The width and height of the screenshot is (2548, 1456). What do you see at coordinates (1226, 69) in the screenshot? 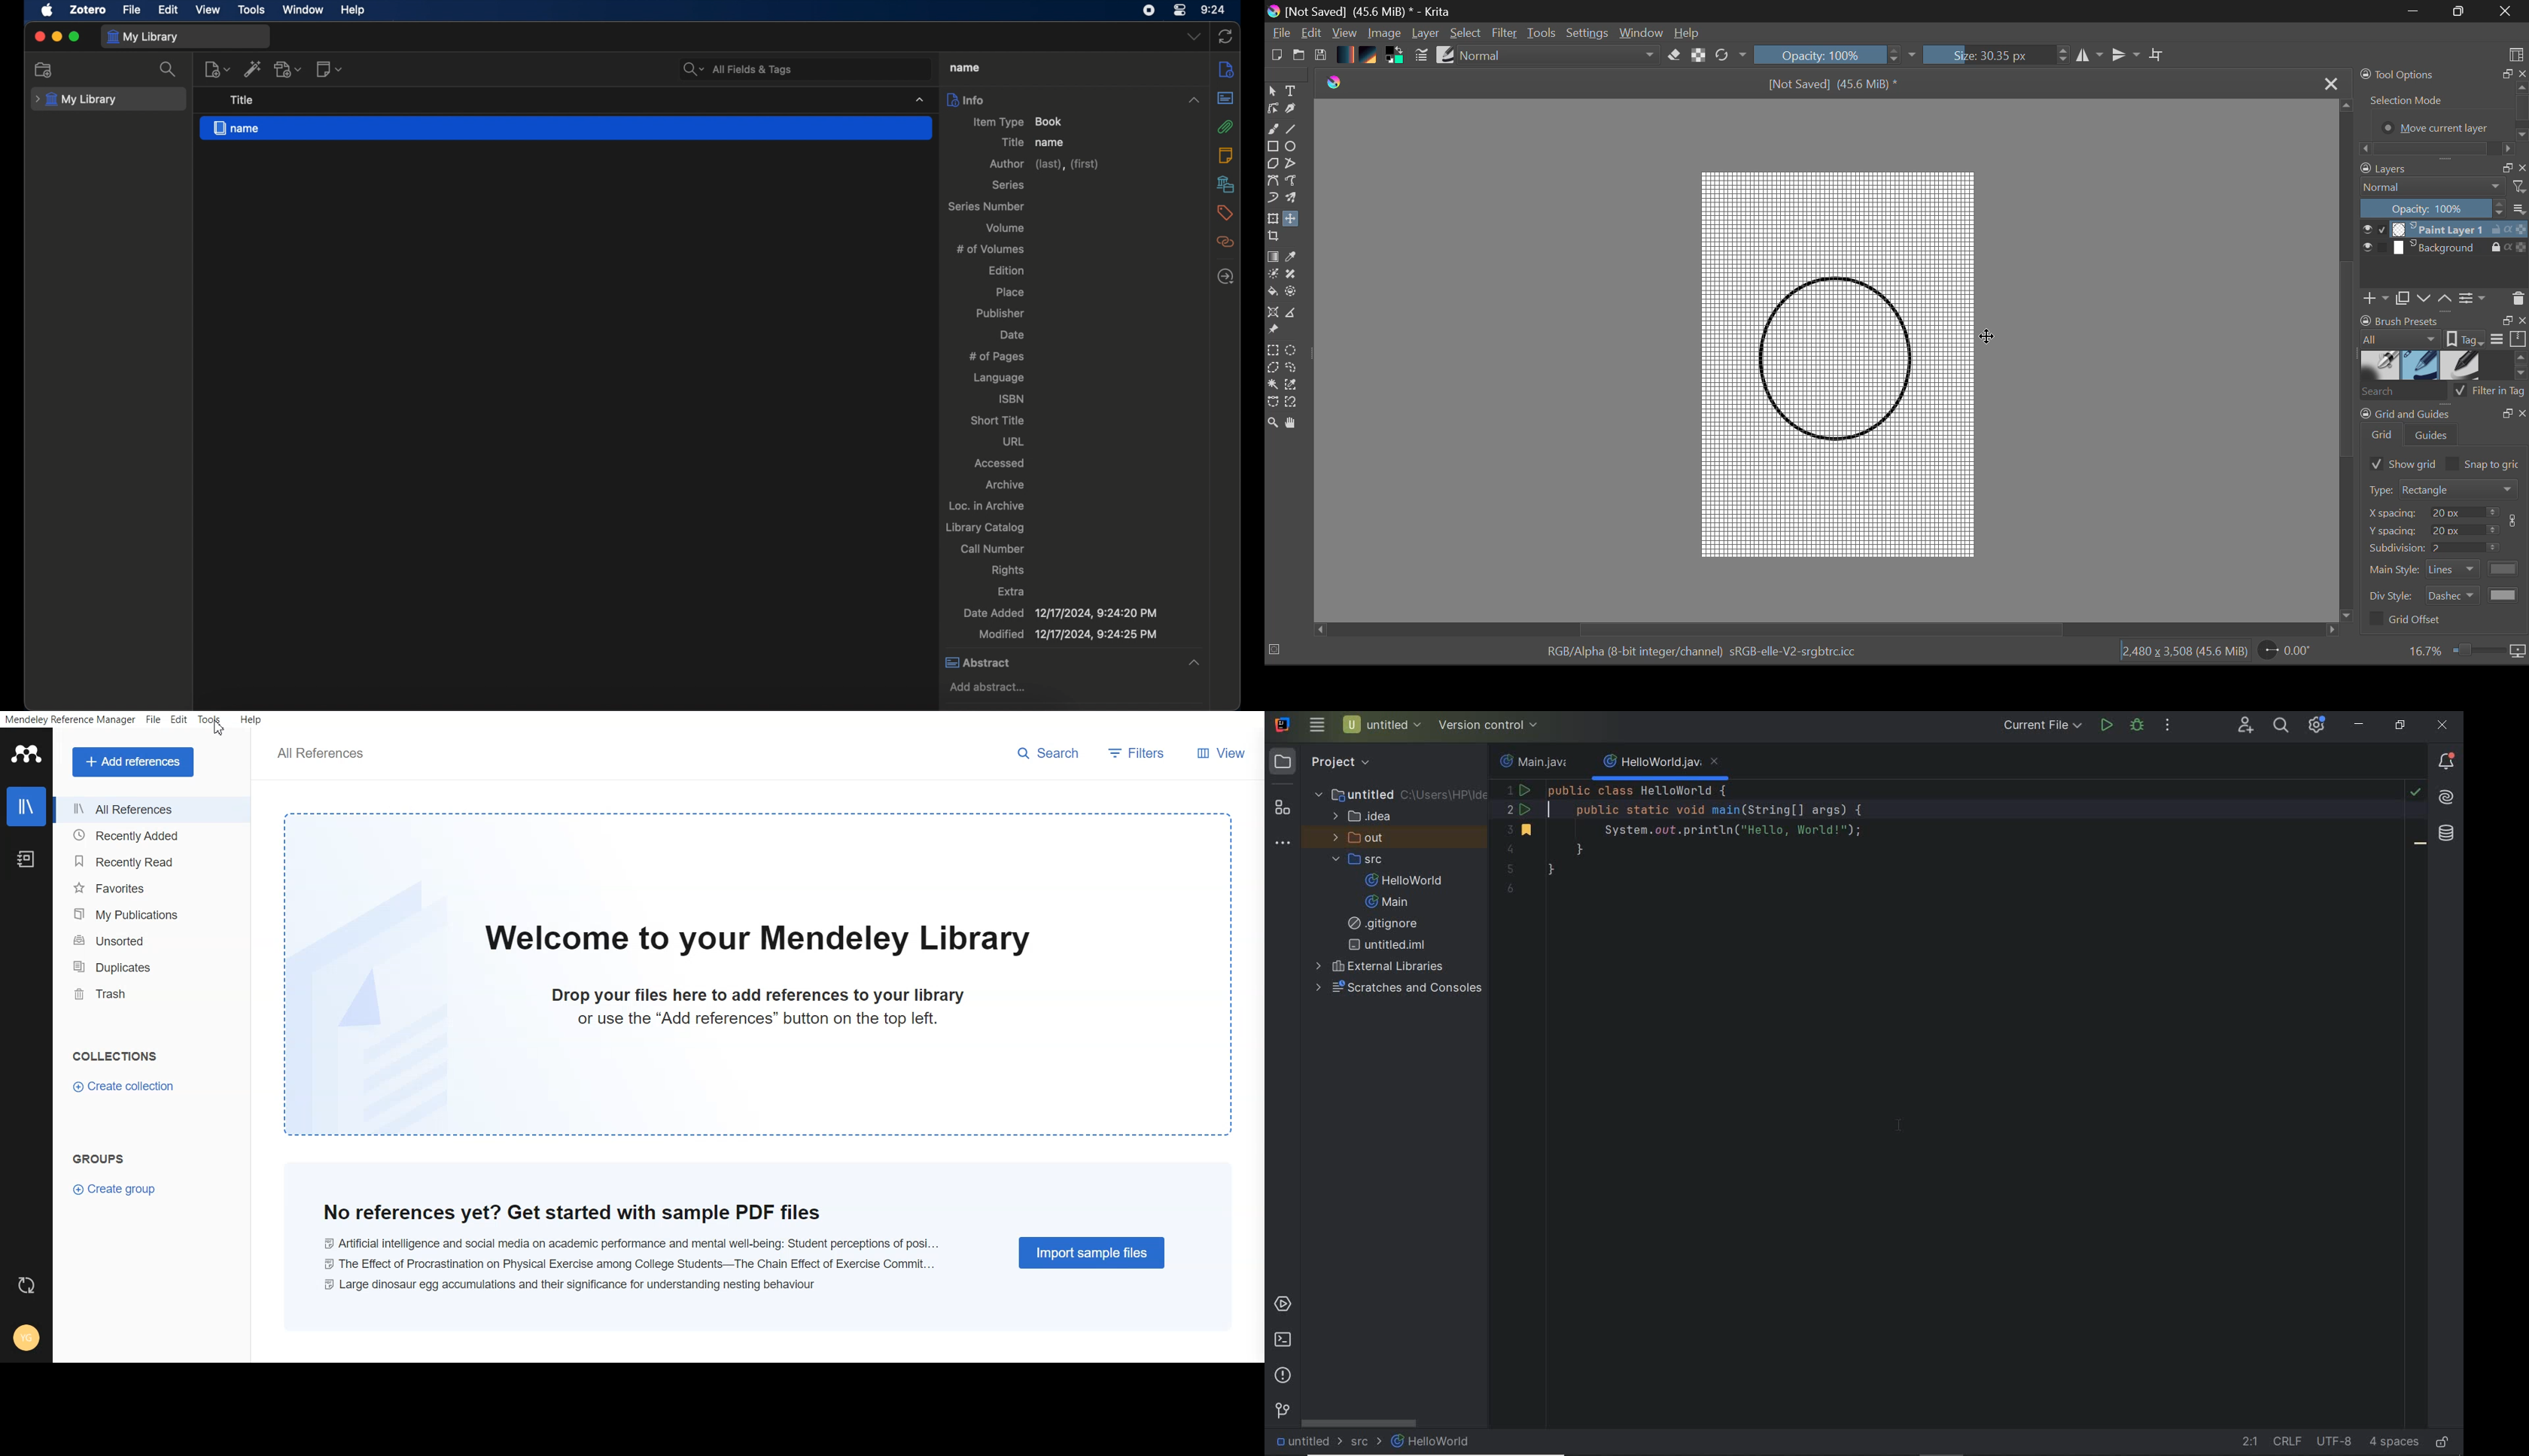
I see `info` at bounding box center [1226, 69].